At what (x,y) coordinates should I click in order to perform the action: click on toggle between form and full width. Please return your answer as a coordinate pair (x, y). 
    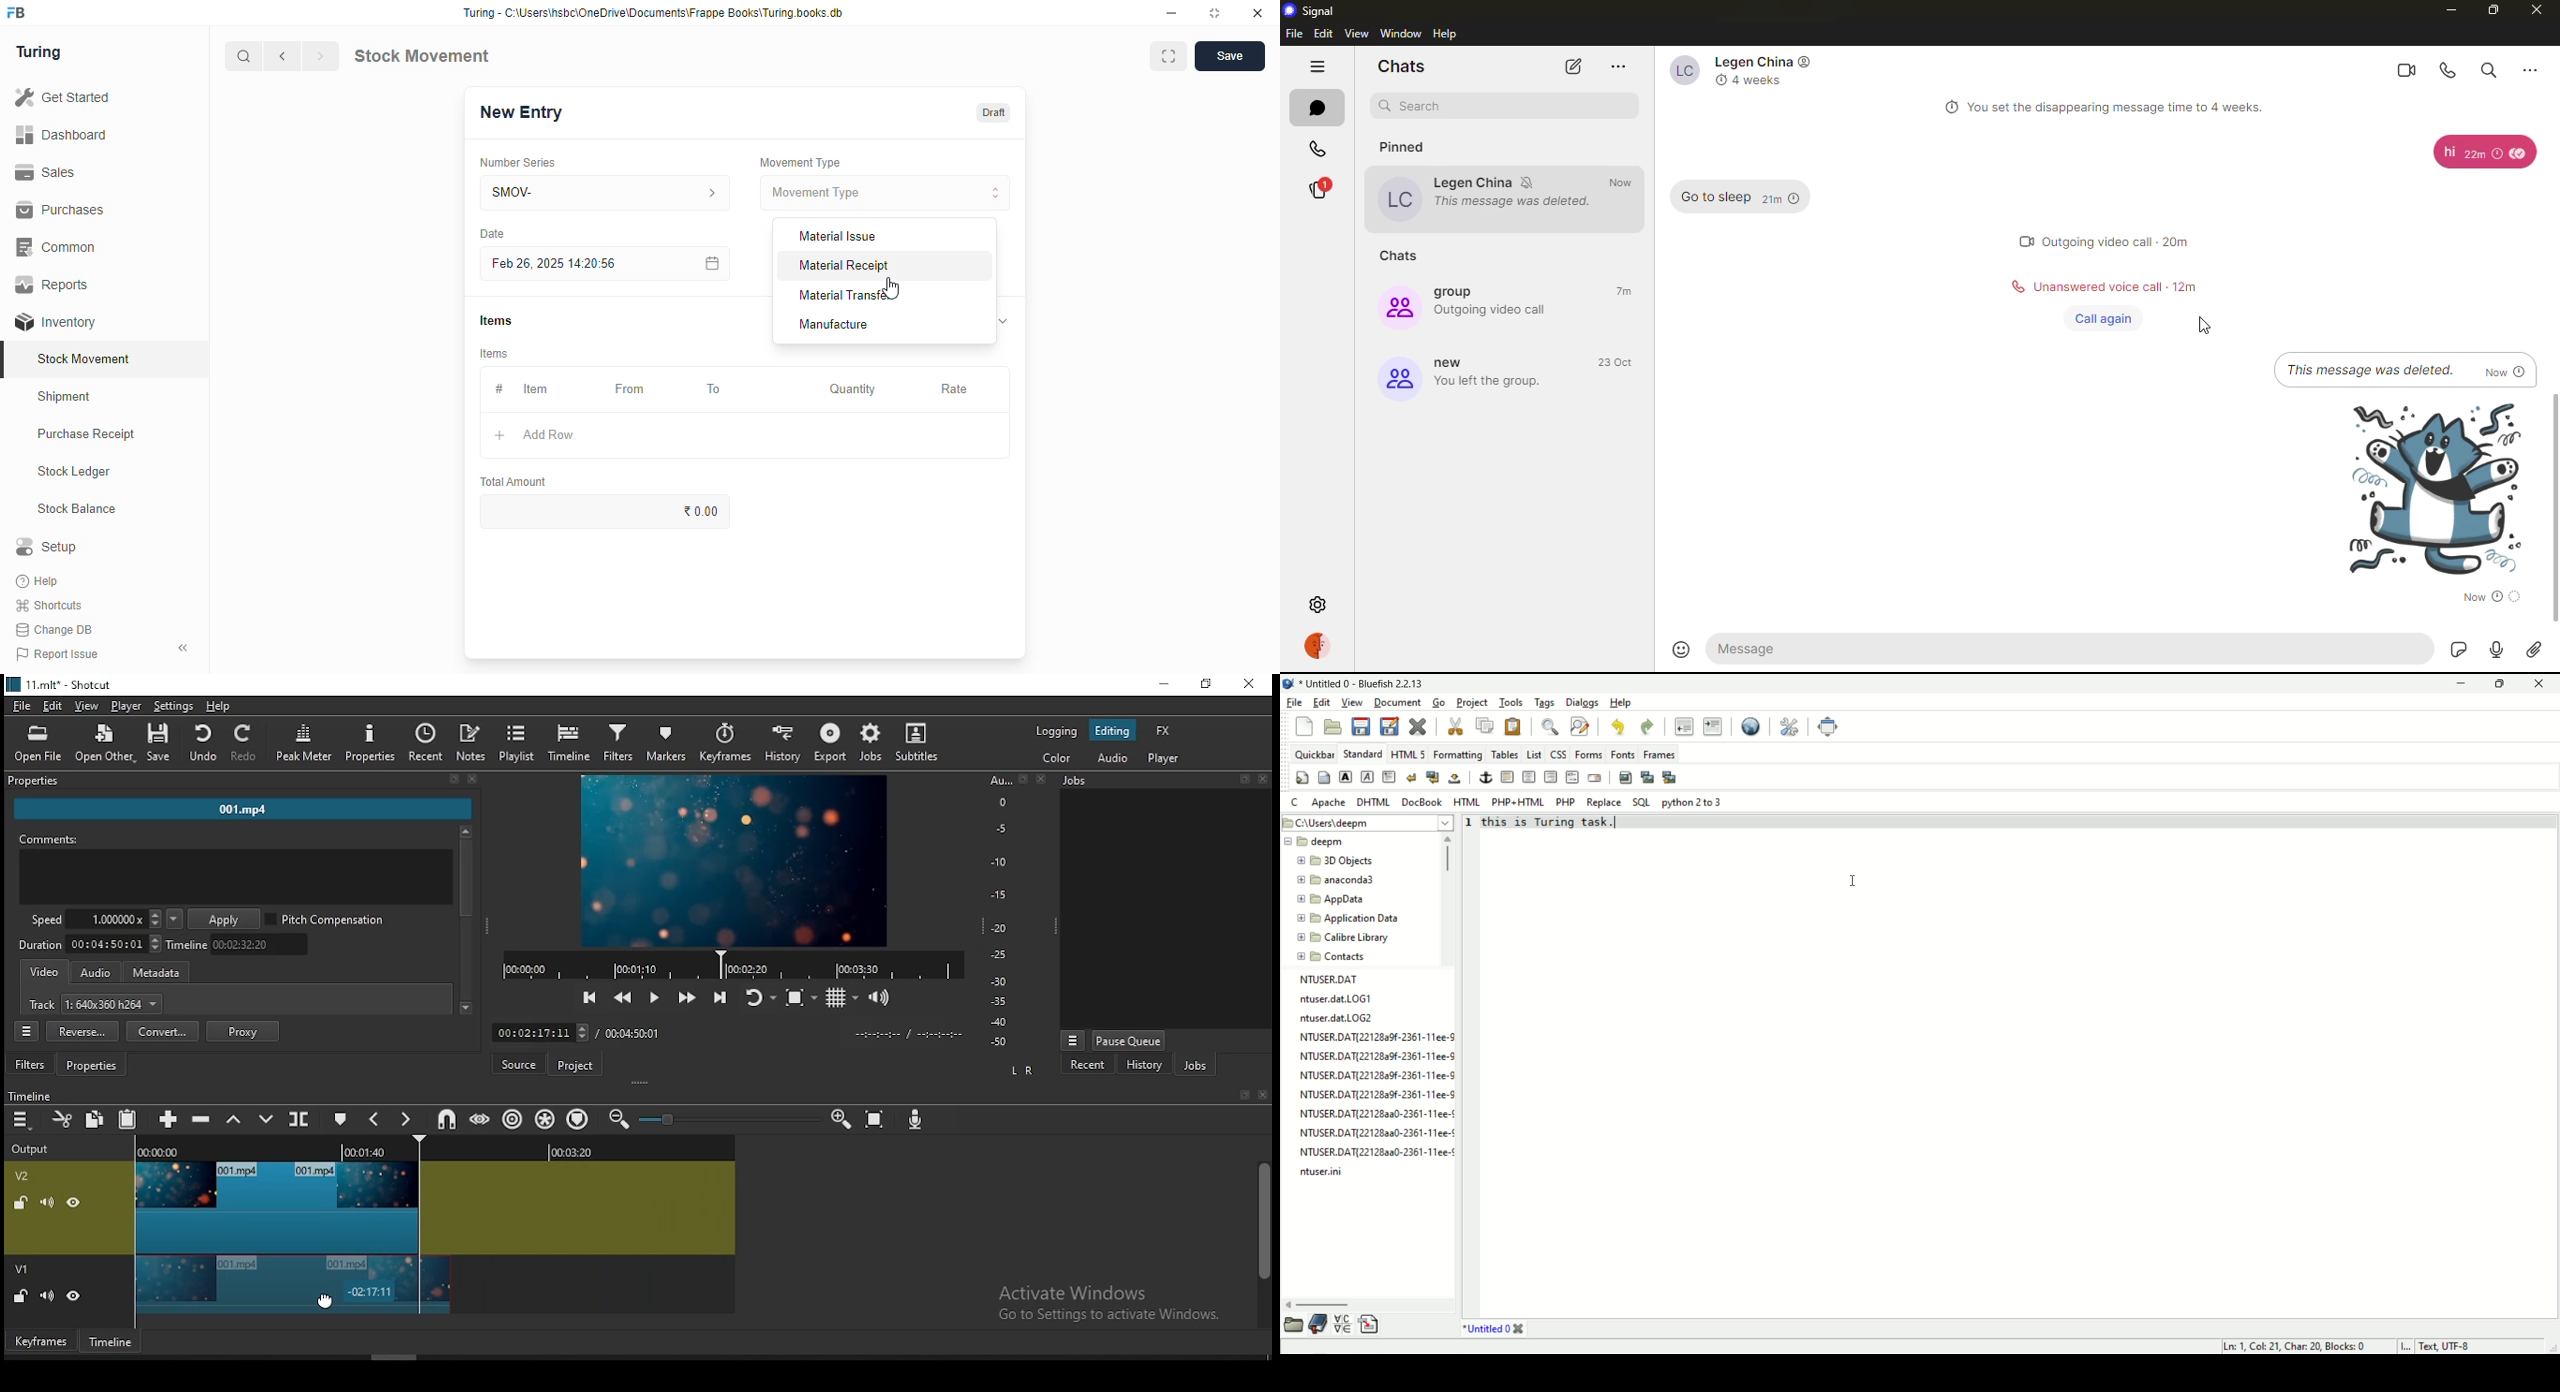
    Looking at the image, I should click on (1168, 56).